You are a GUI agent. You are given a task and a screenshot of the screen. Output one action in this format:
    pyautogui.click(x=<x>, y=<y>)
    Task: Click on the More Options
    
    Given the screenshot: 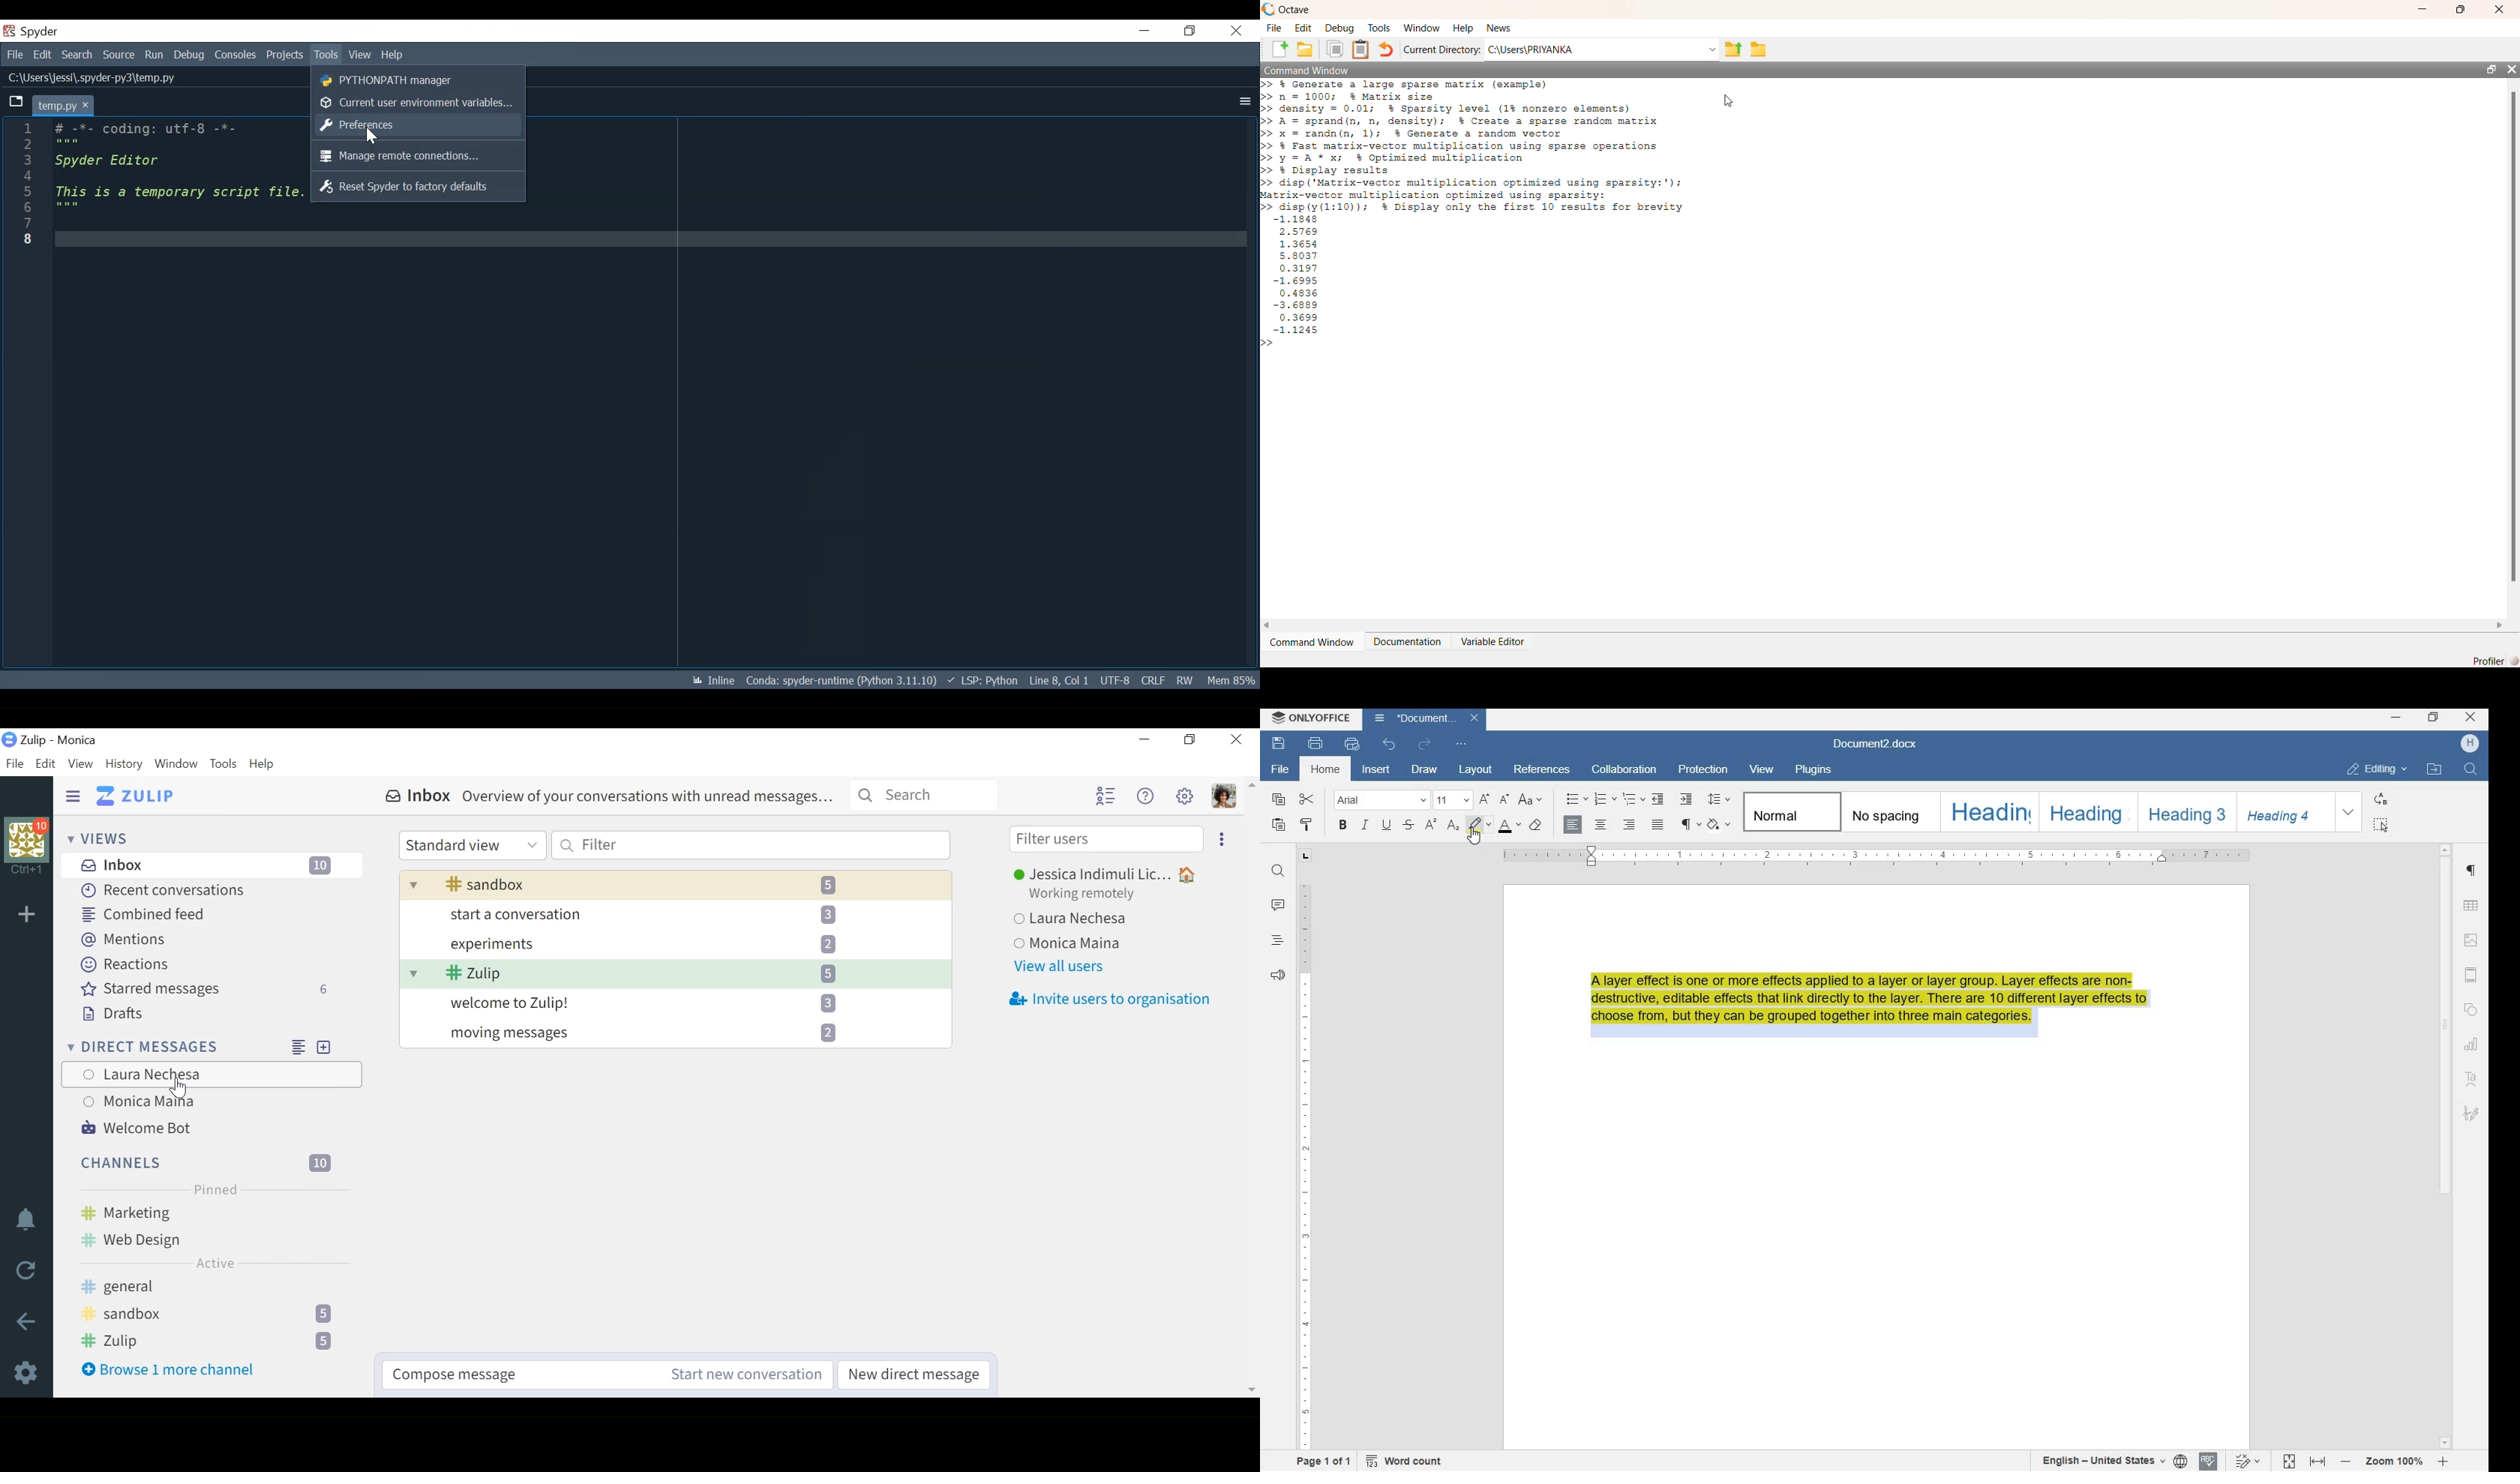 What is the action you would take?
    pyautogui.click(x=1245, y=101)
    